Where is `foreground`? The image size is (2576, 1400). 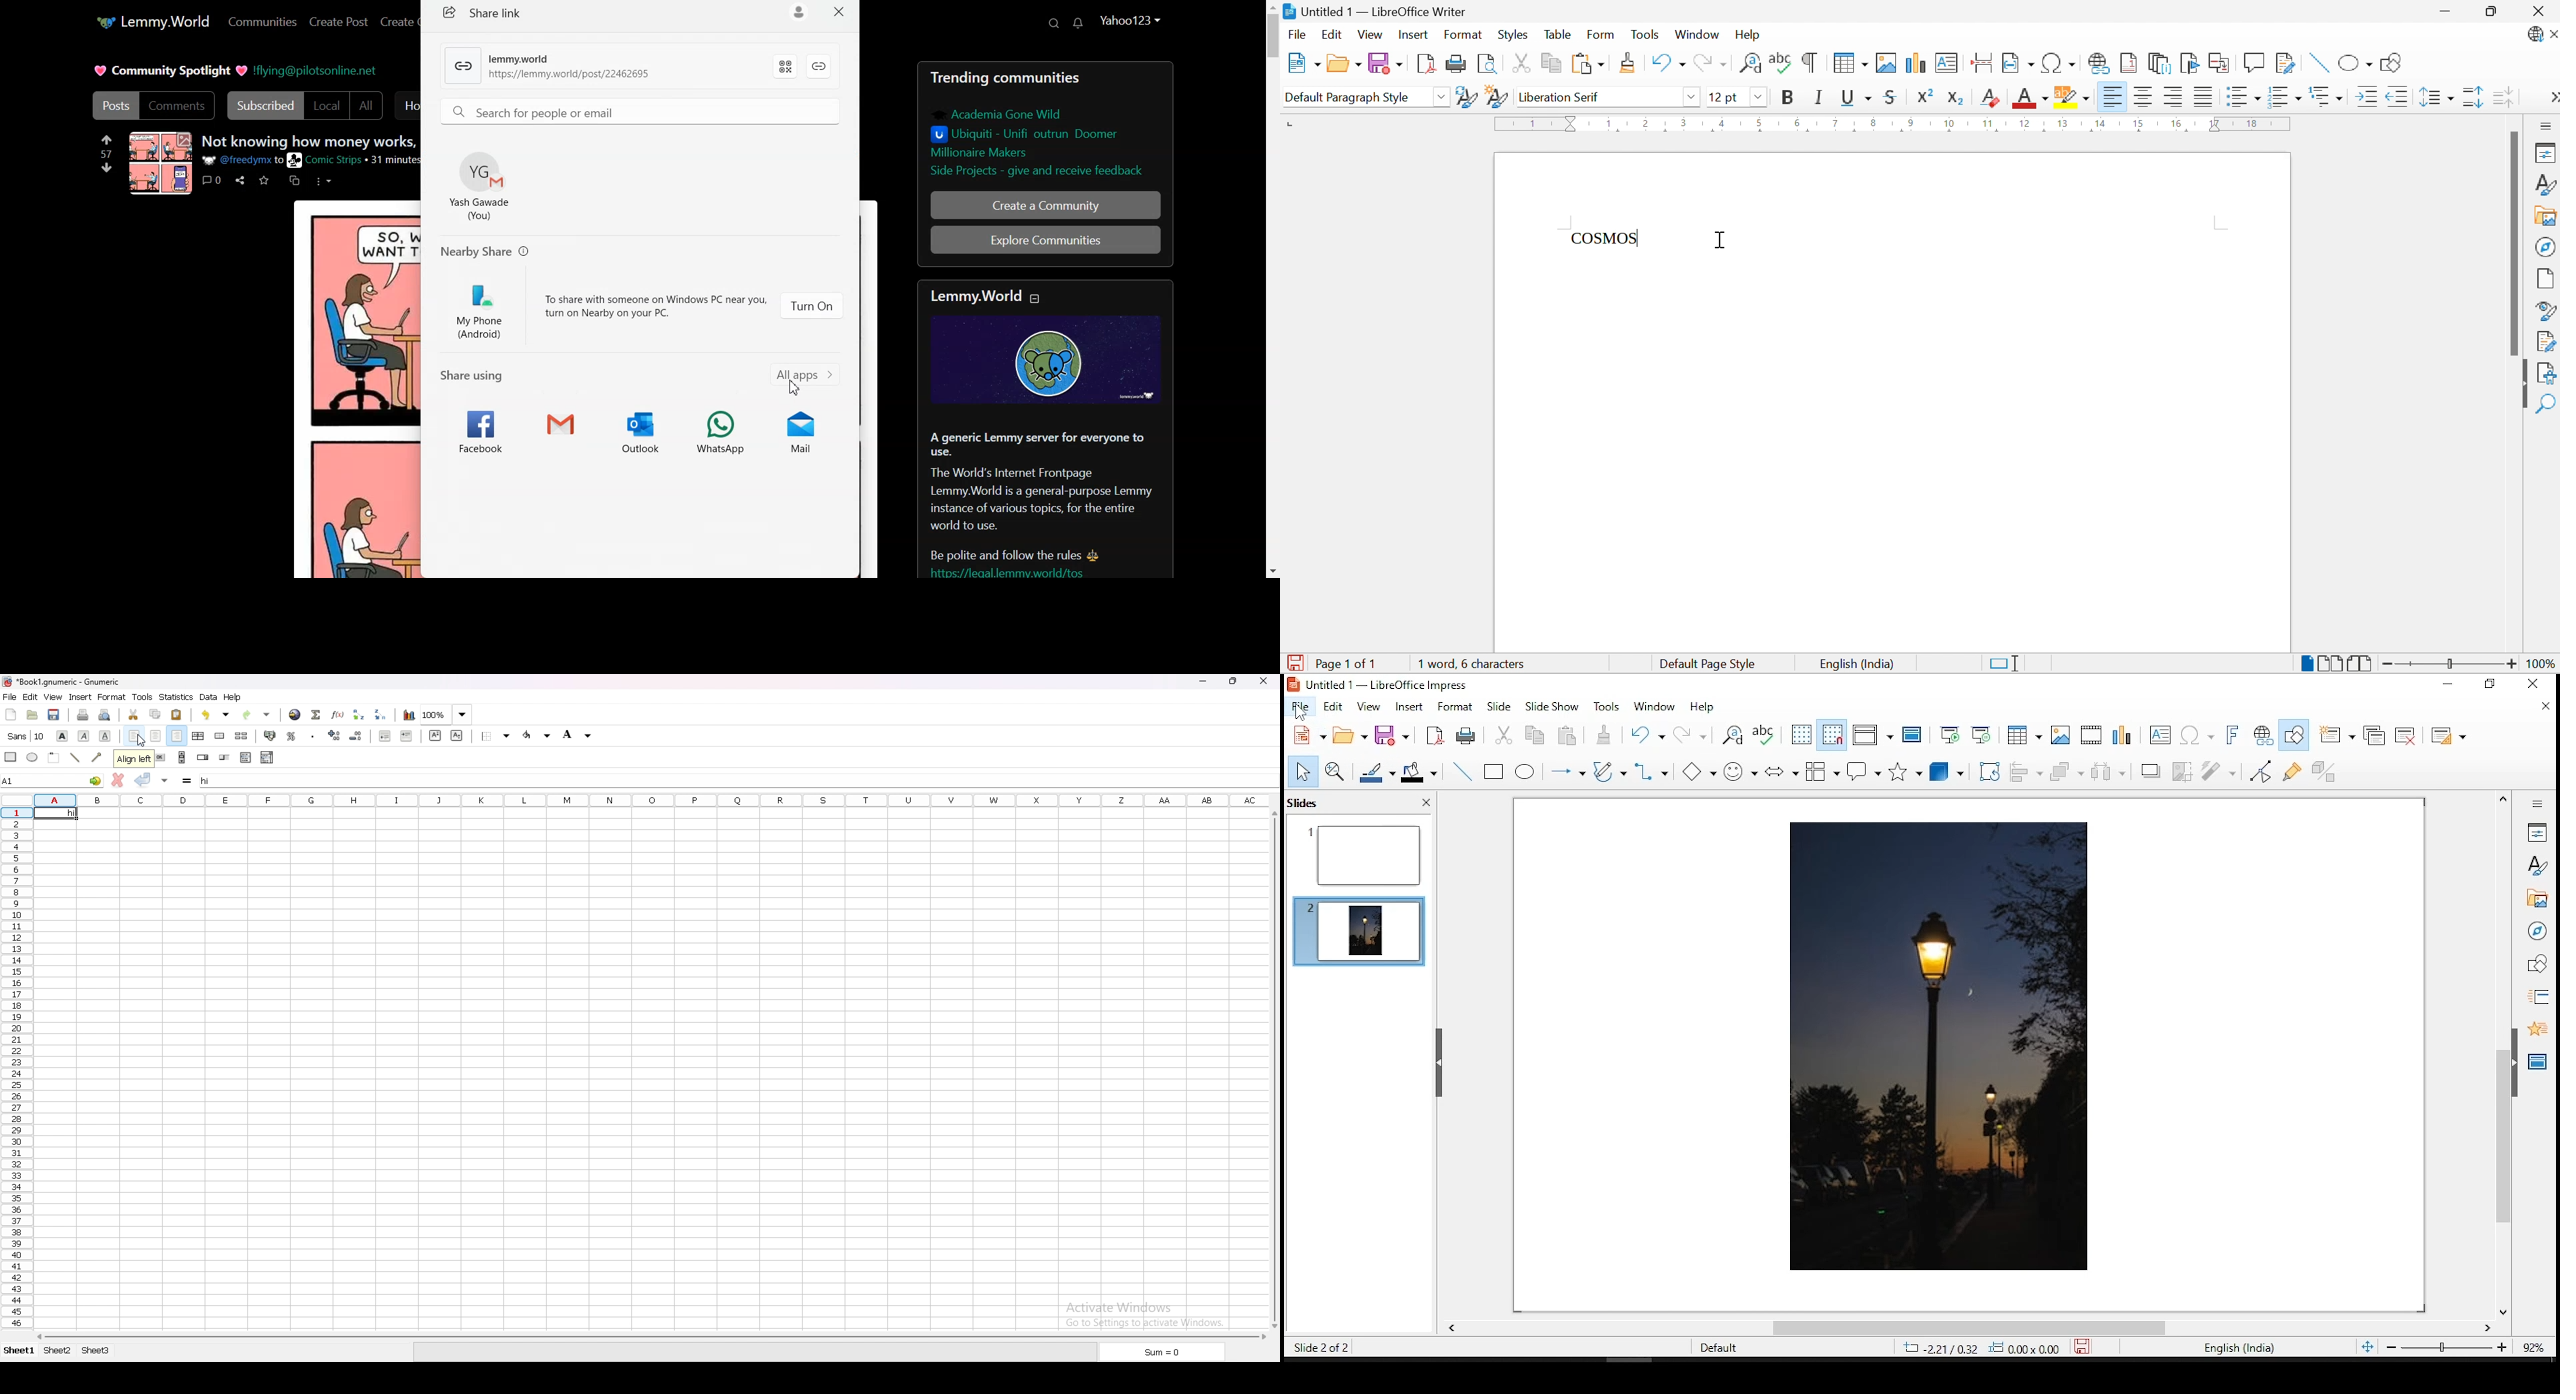
foreground is located at coordinates (537, 735).